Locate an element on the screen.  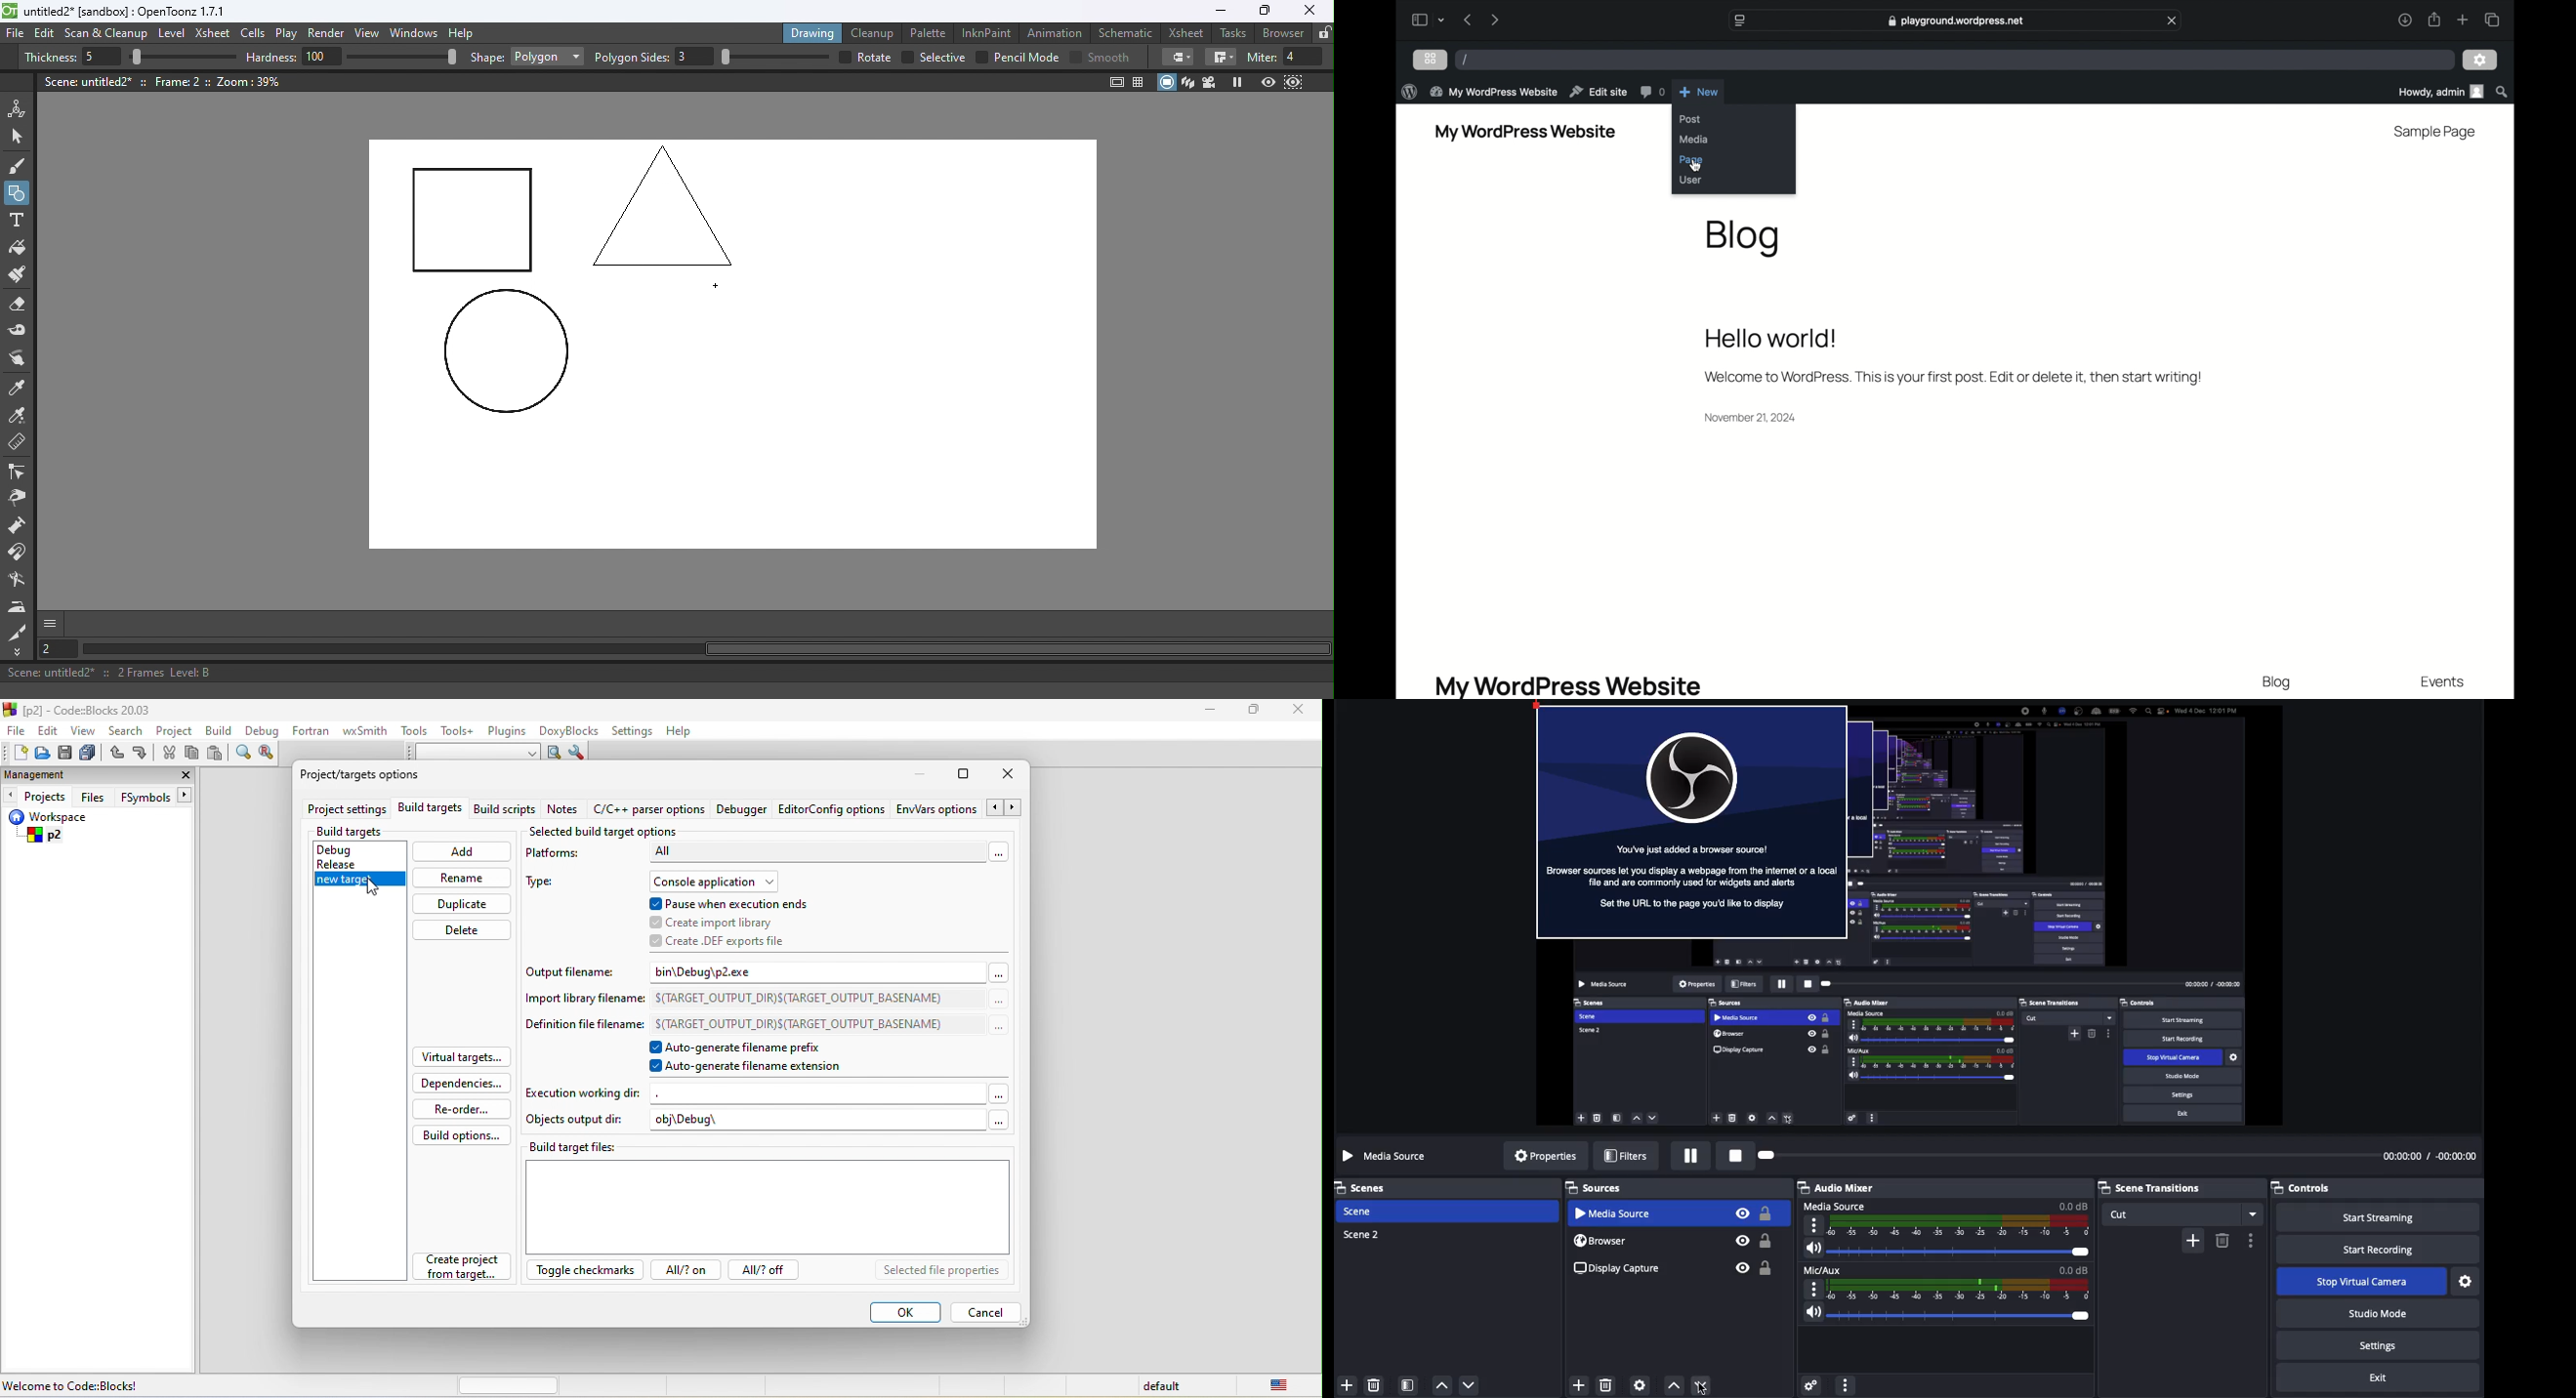
Scene filter is located at coordinates (1408, 1386).